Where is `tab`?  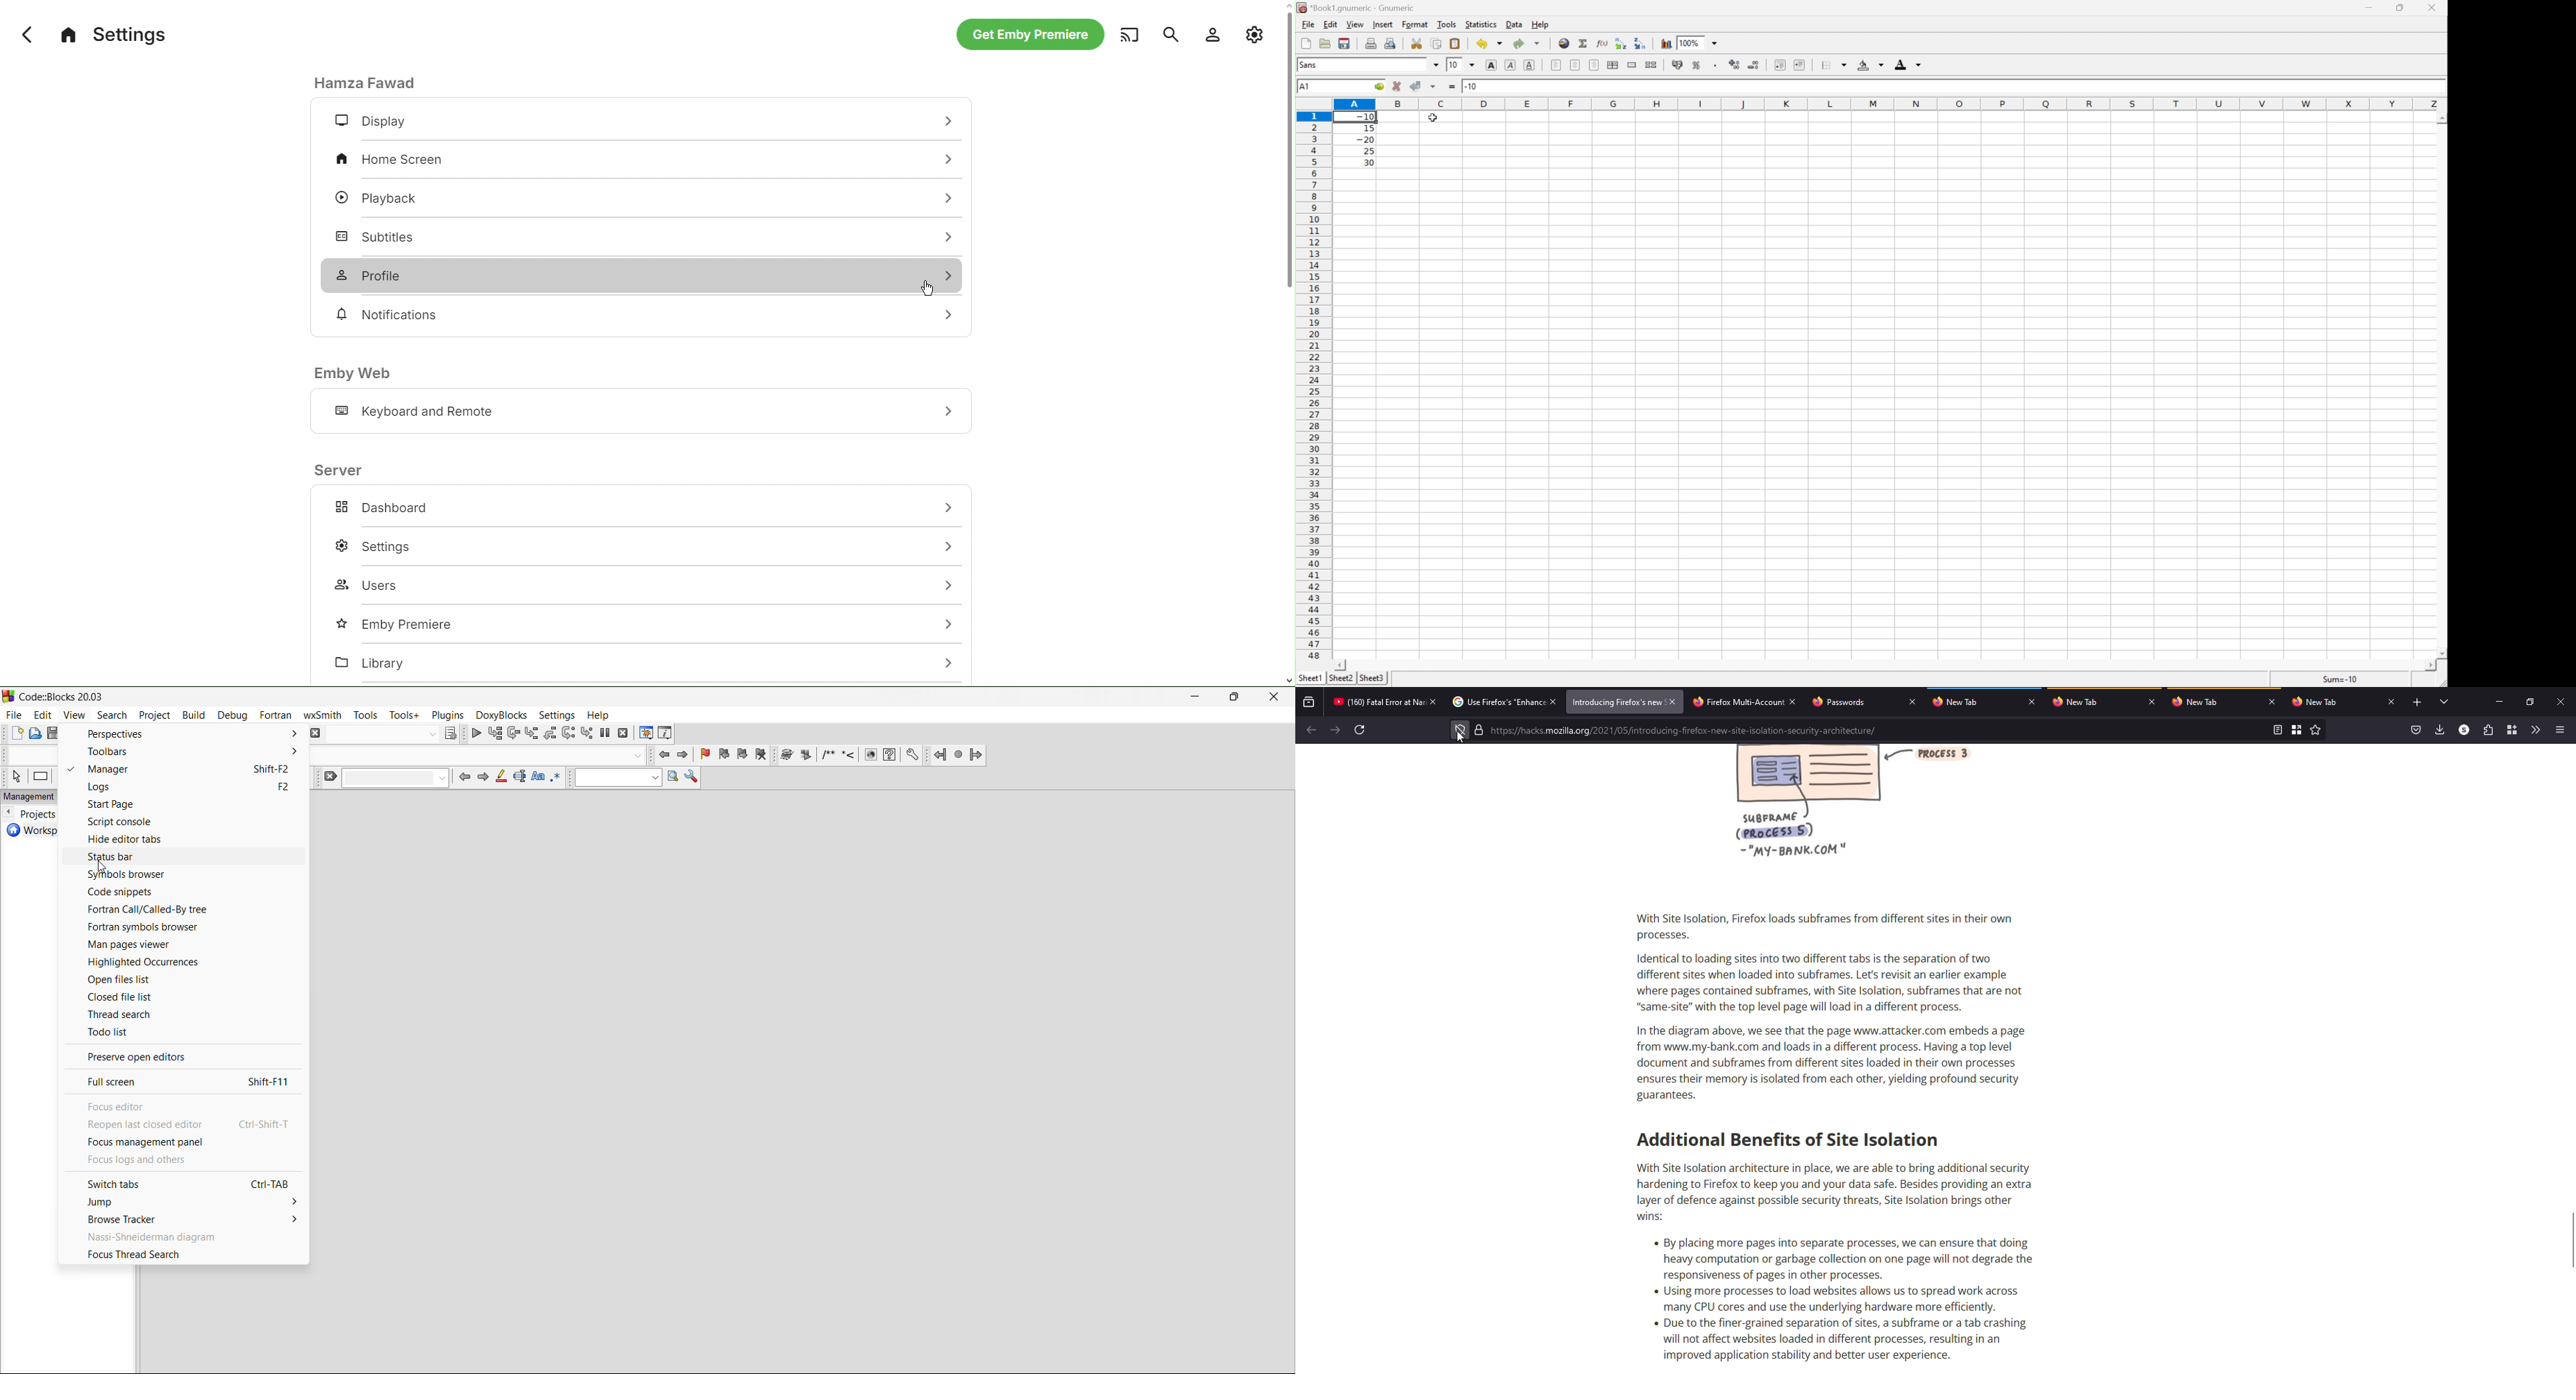
tab is located at coordinates (1616, 702).